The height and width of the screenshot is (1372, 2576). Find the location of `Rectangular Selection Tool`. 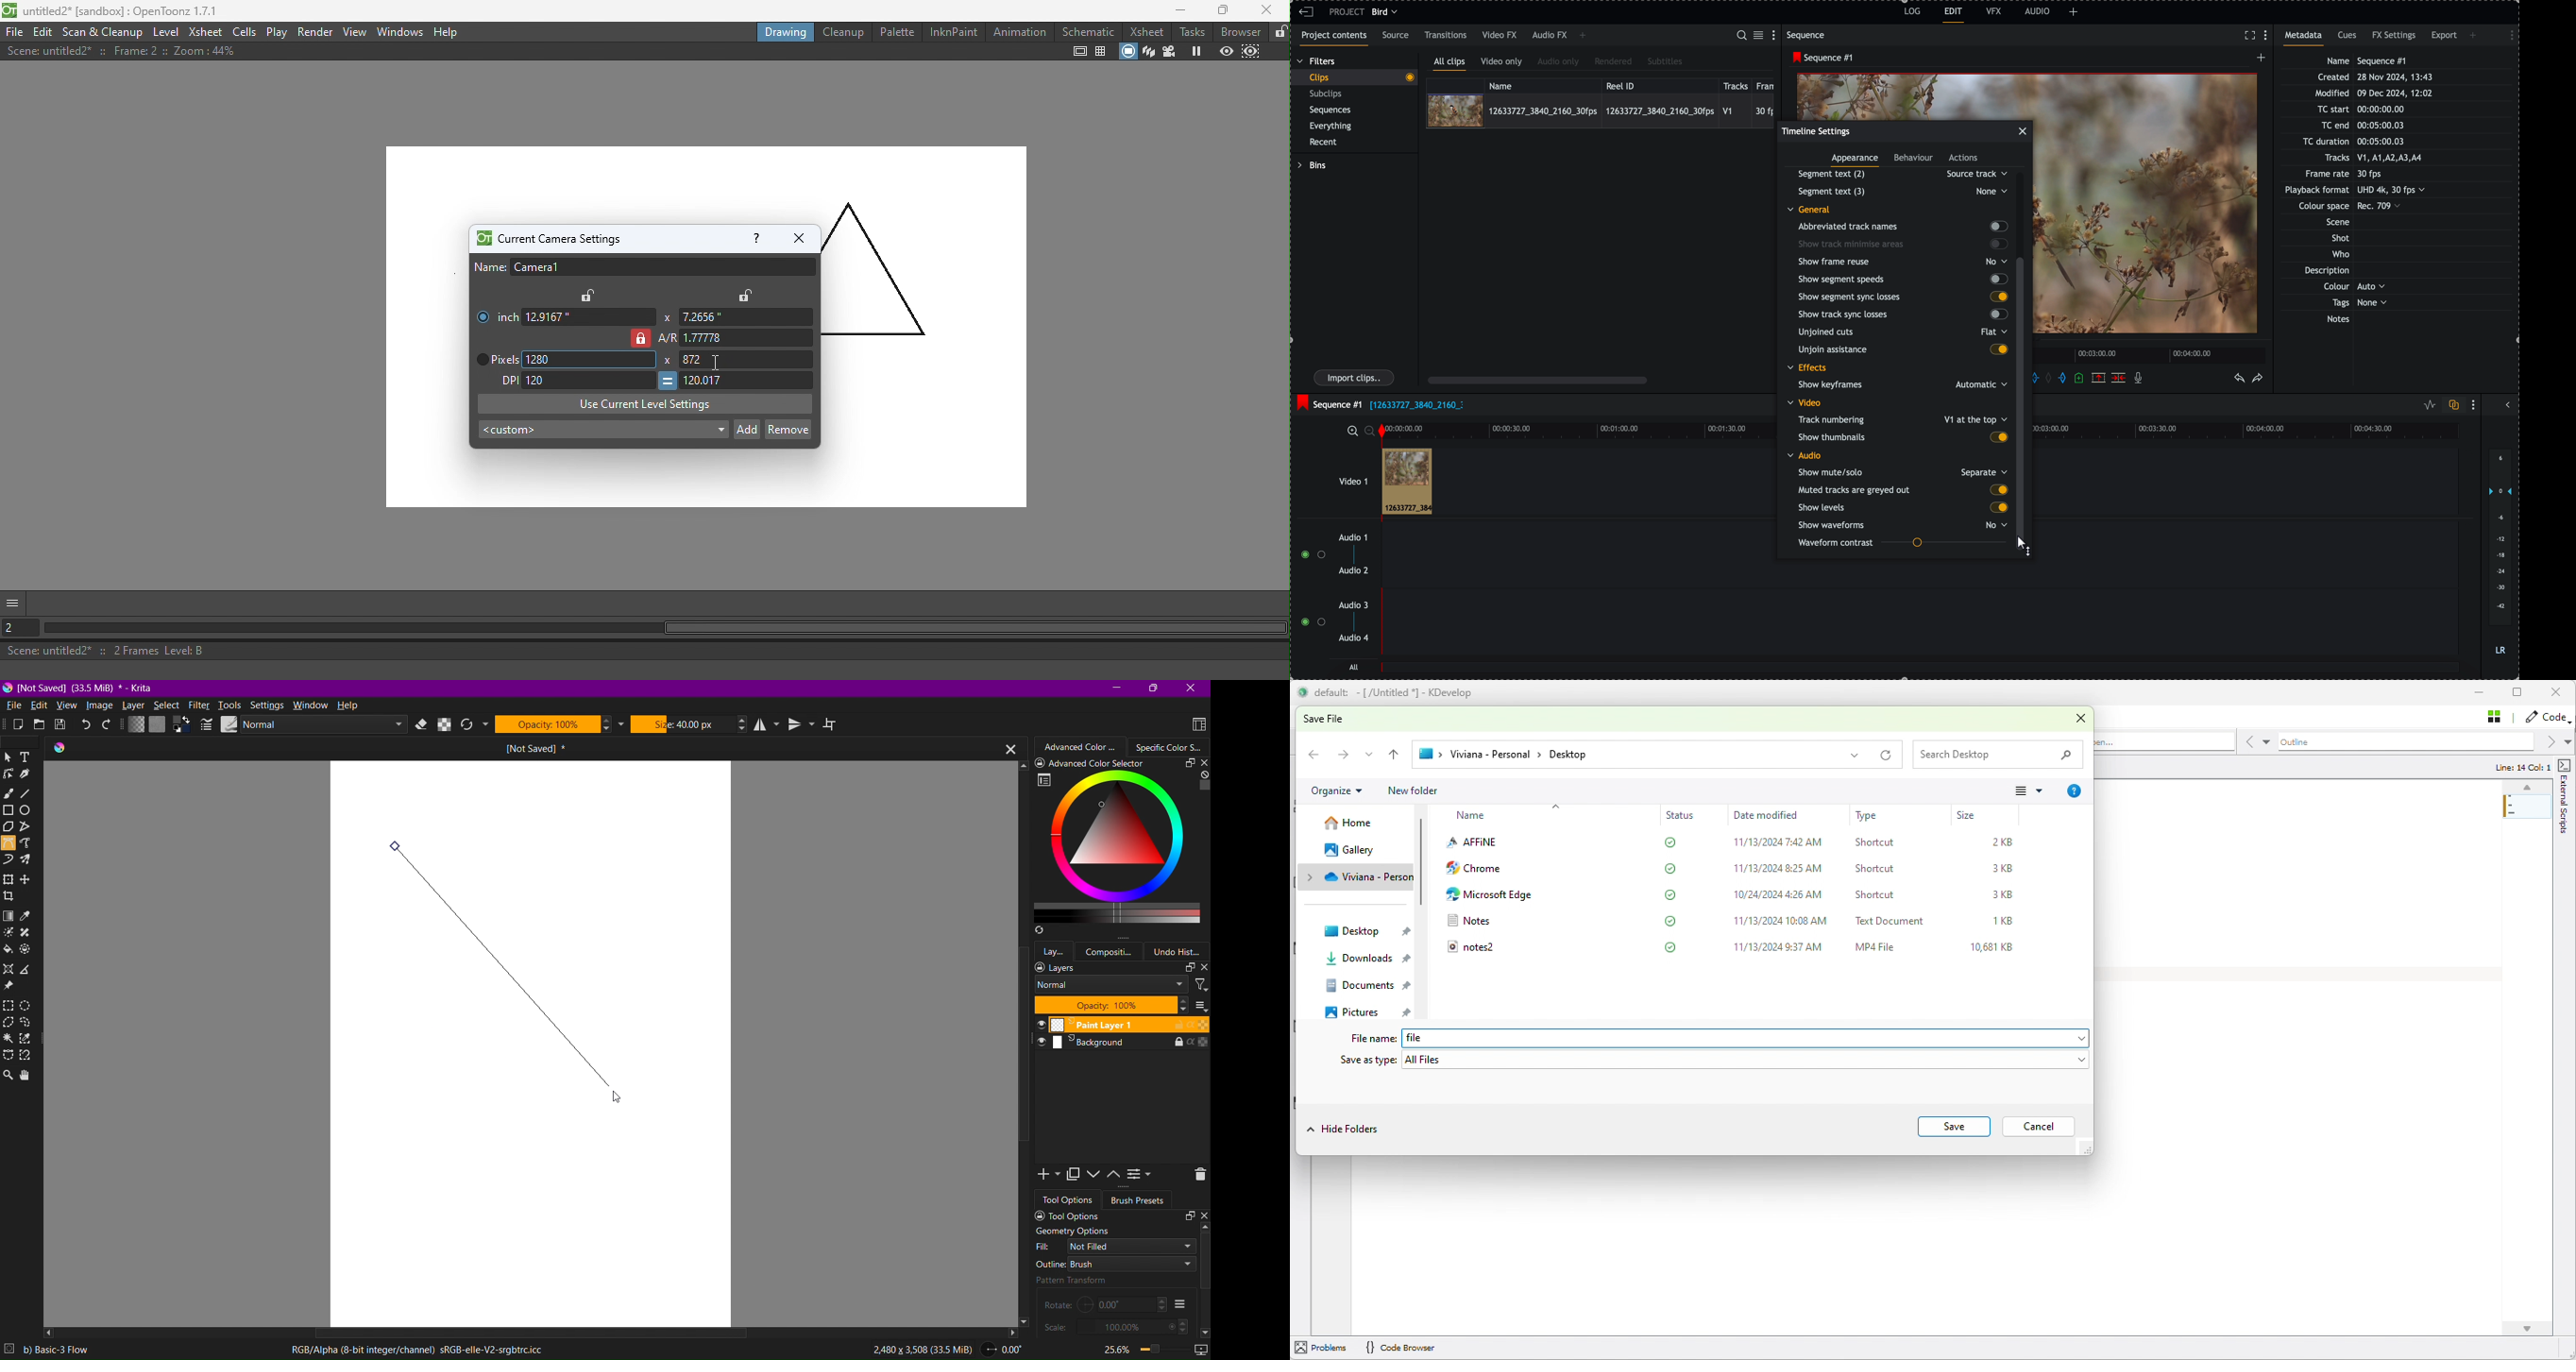

Rectangular Selection Tool is located at coordinates (11, 1006).